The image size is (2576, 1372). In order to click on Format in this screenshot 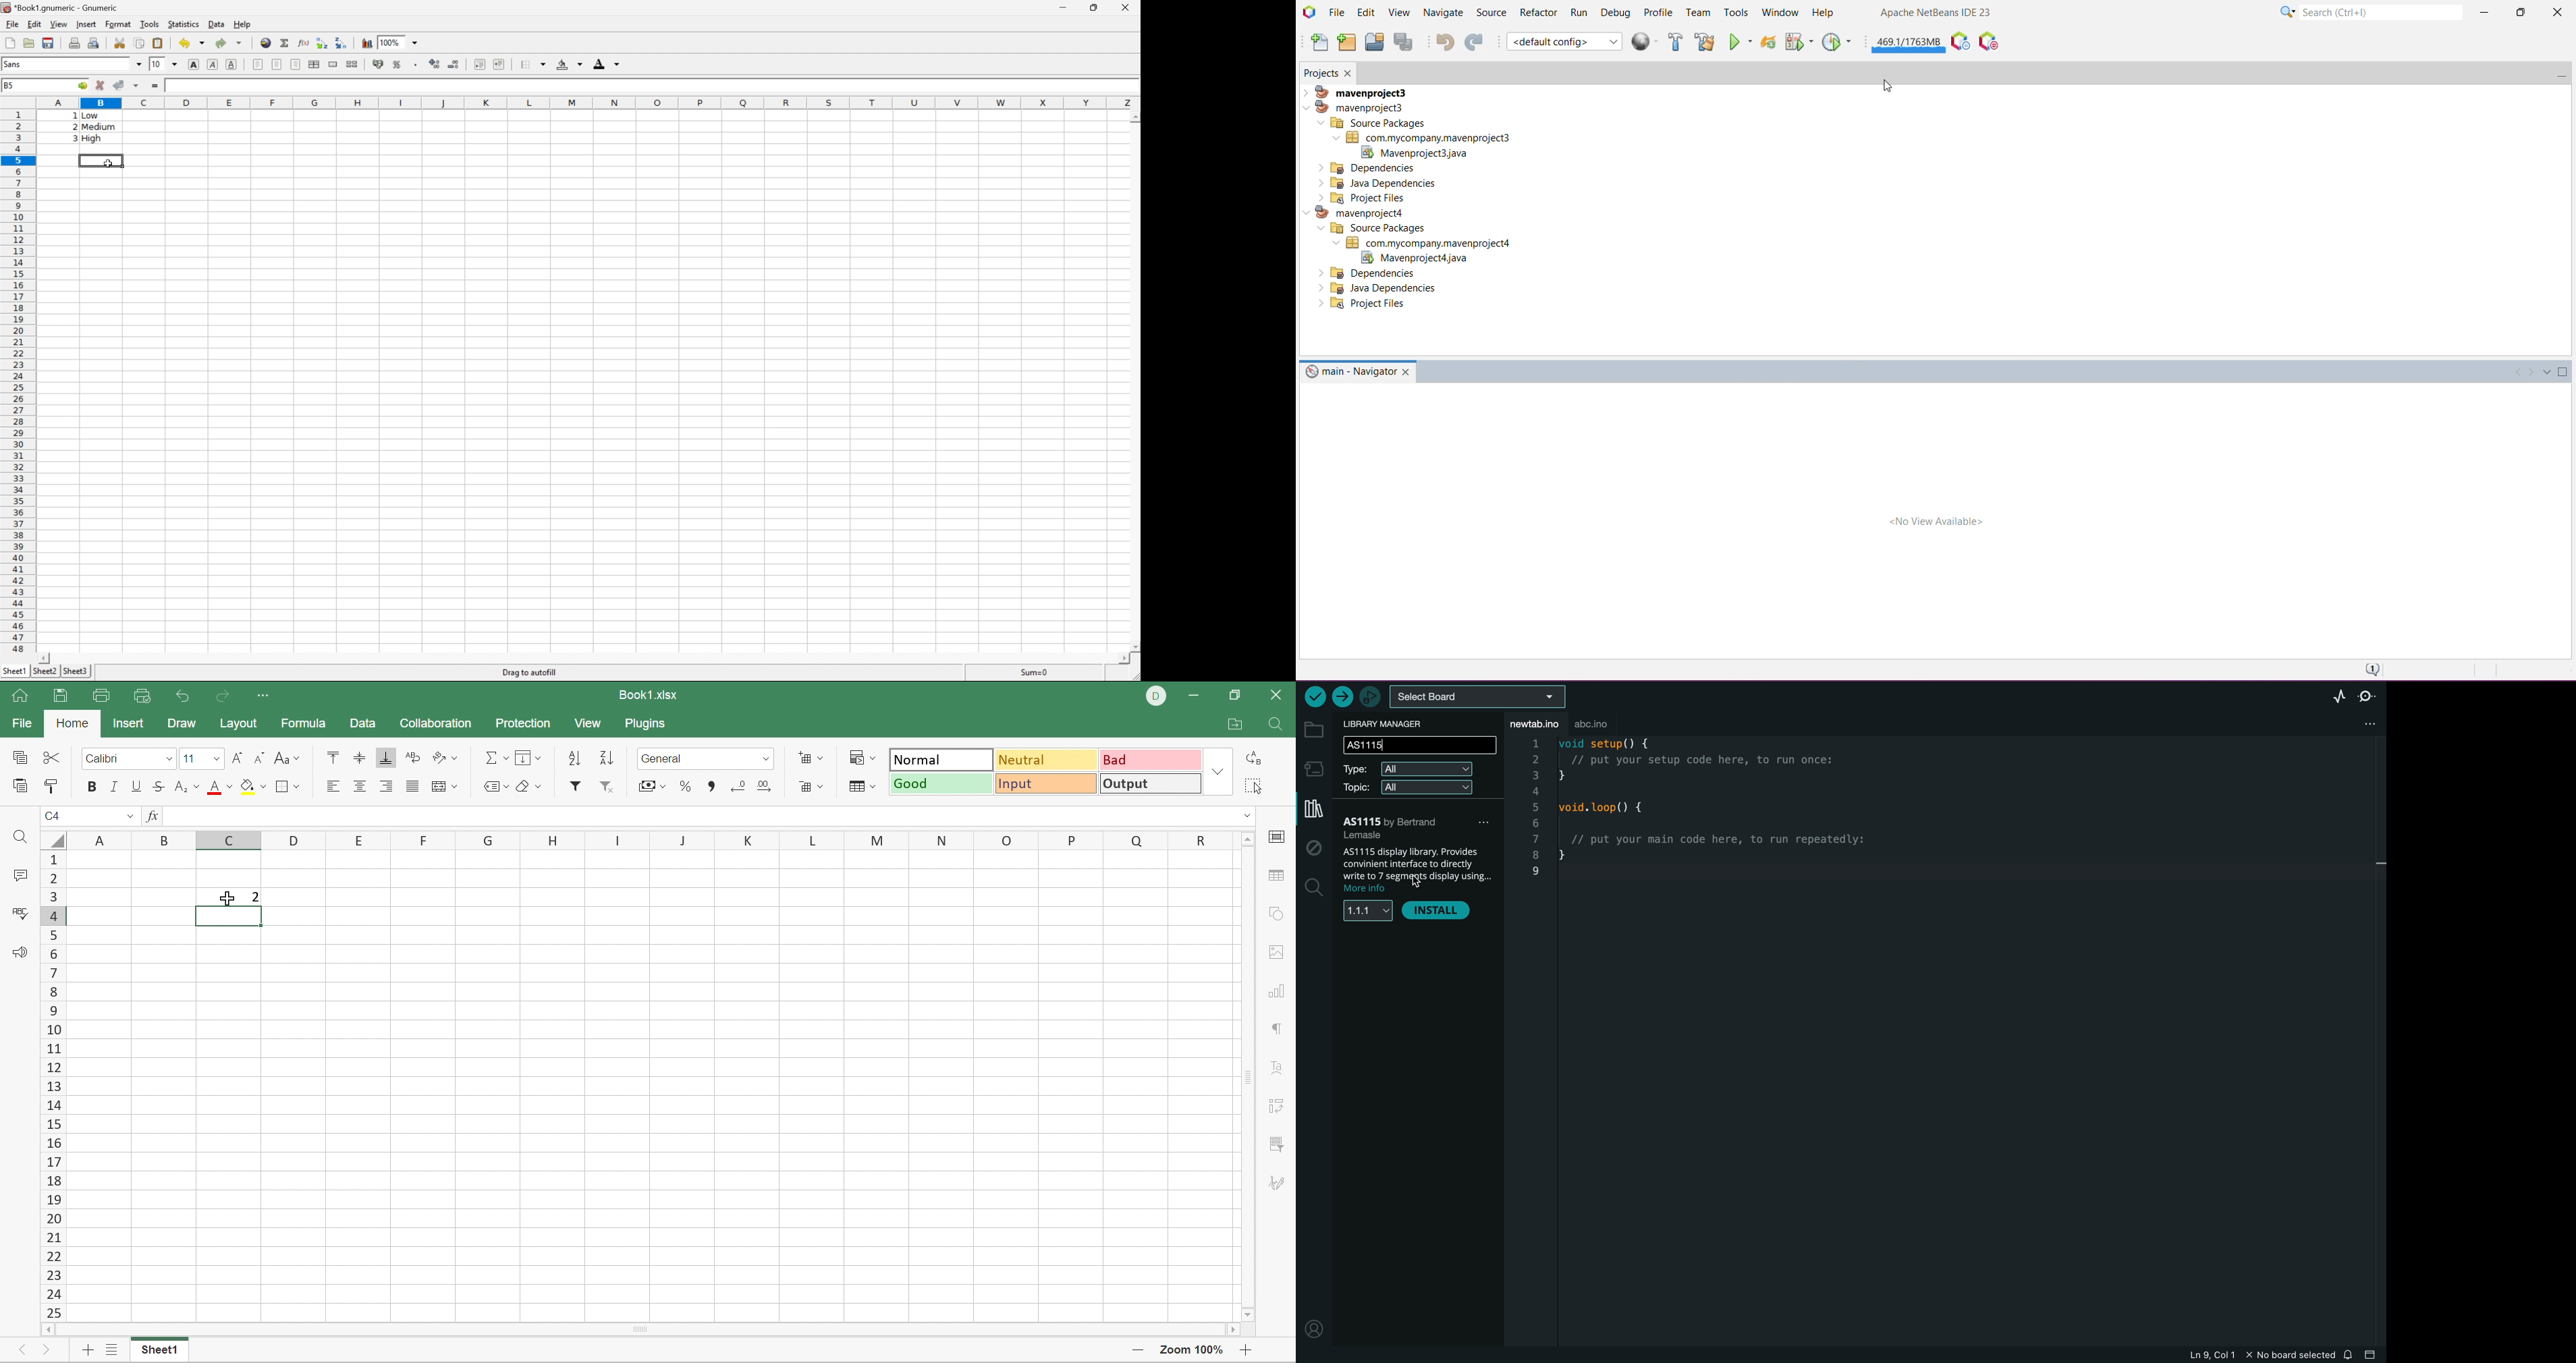, I will do `click(119, 24)`.